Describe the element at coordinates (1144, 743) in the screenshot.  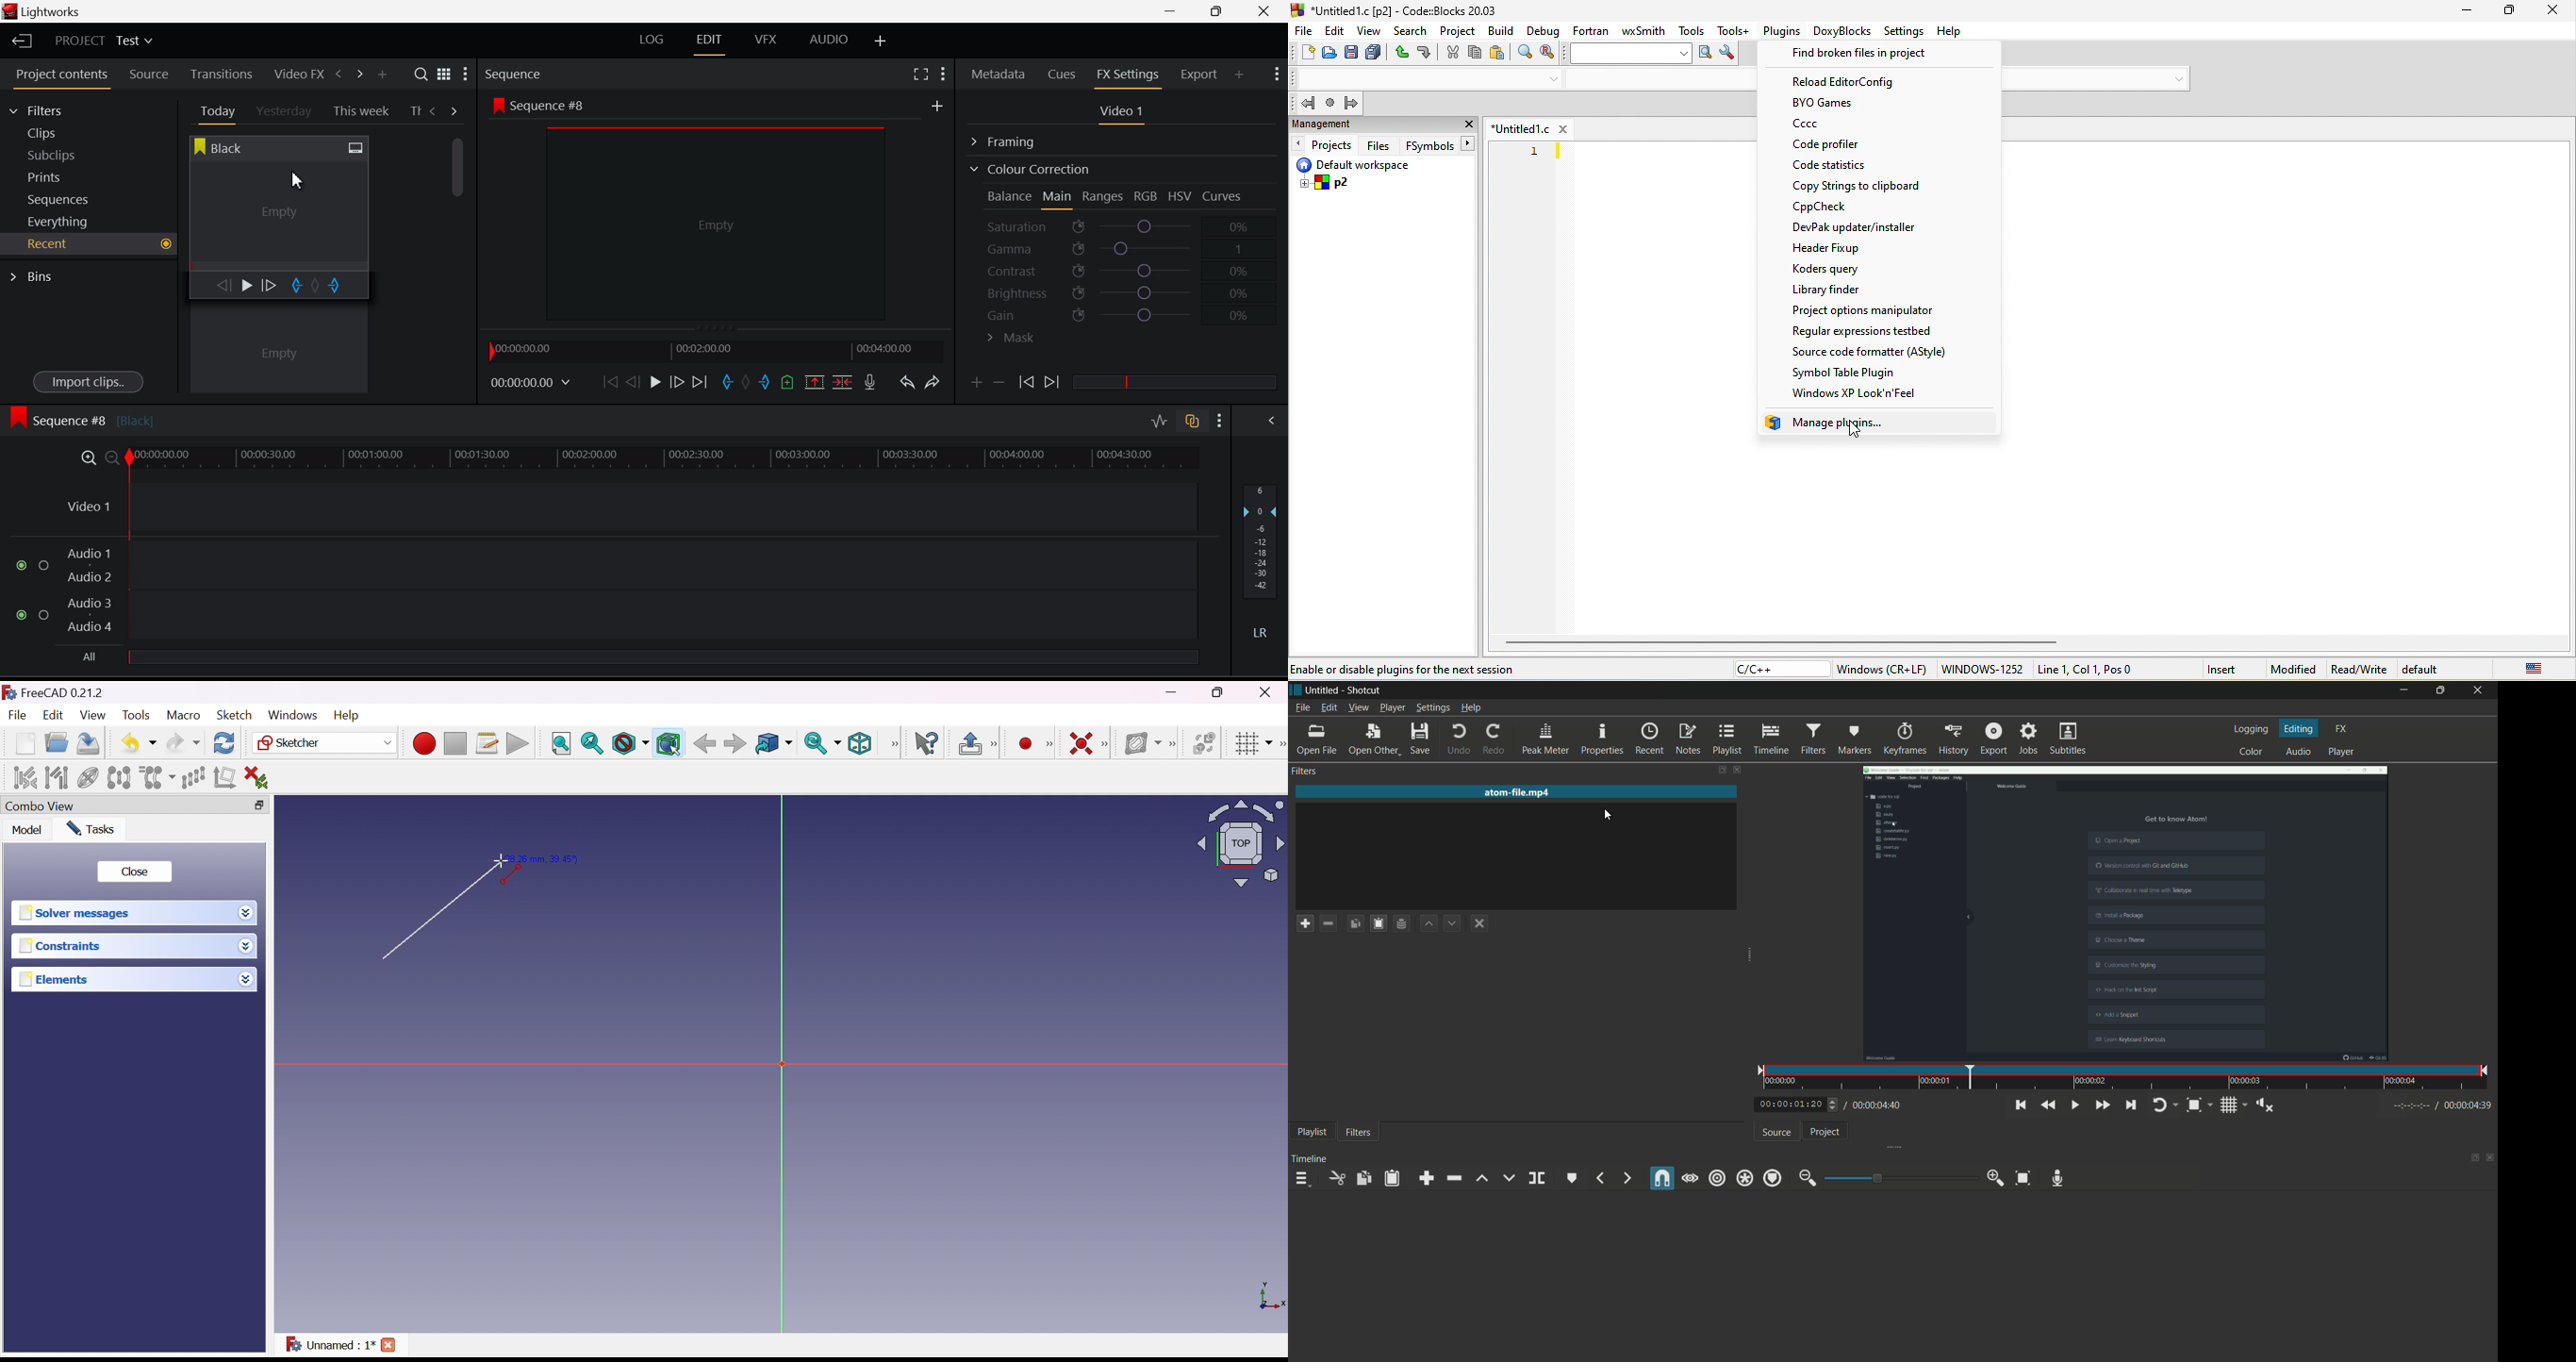
I see `Show/hide B-spline information layer` at that location.